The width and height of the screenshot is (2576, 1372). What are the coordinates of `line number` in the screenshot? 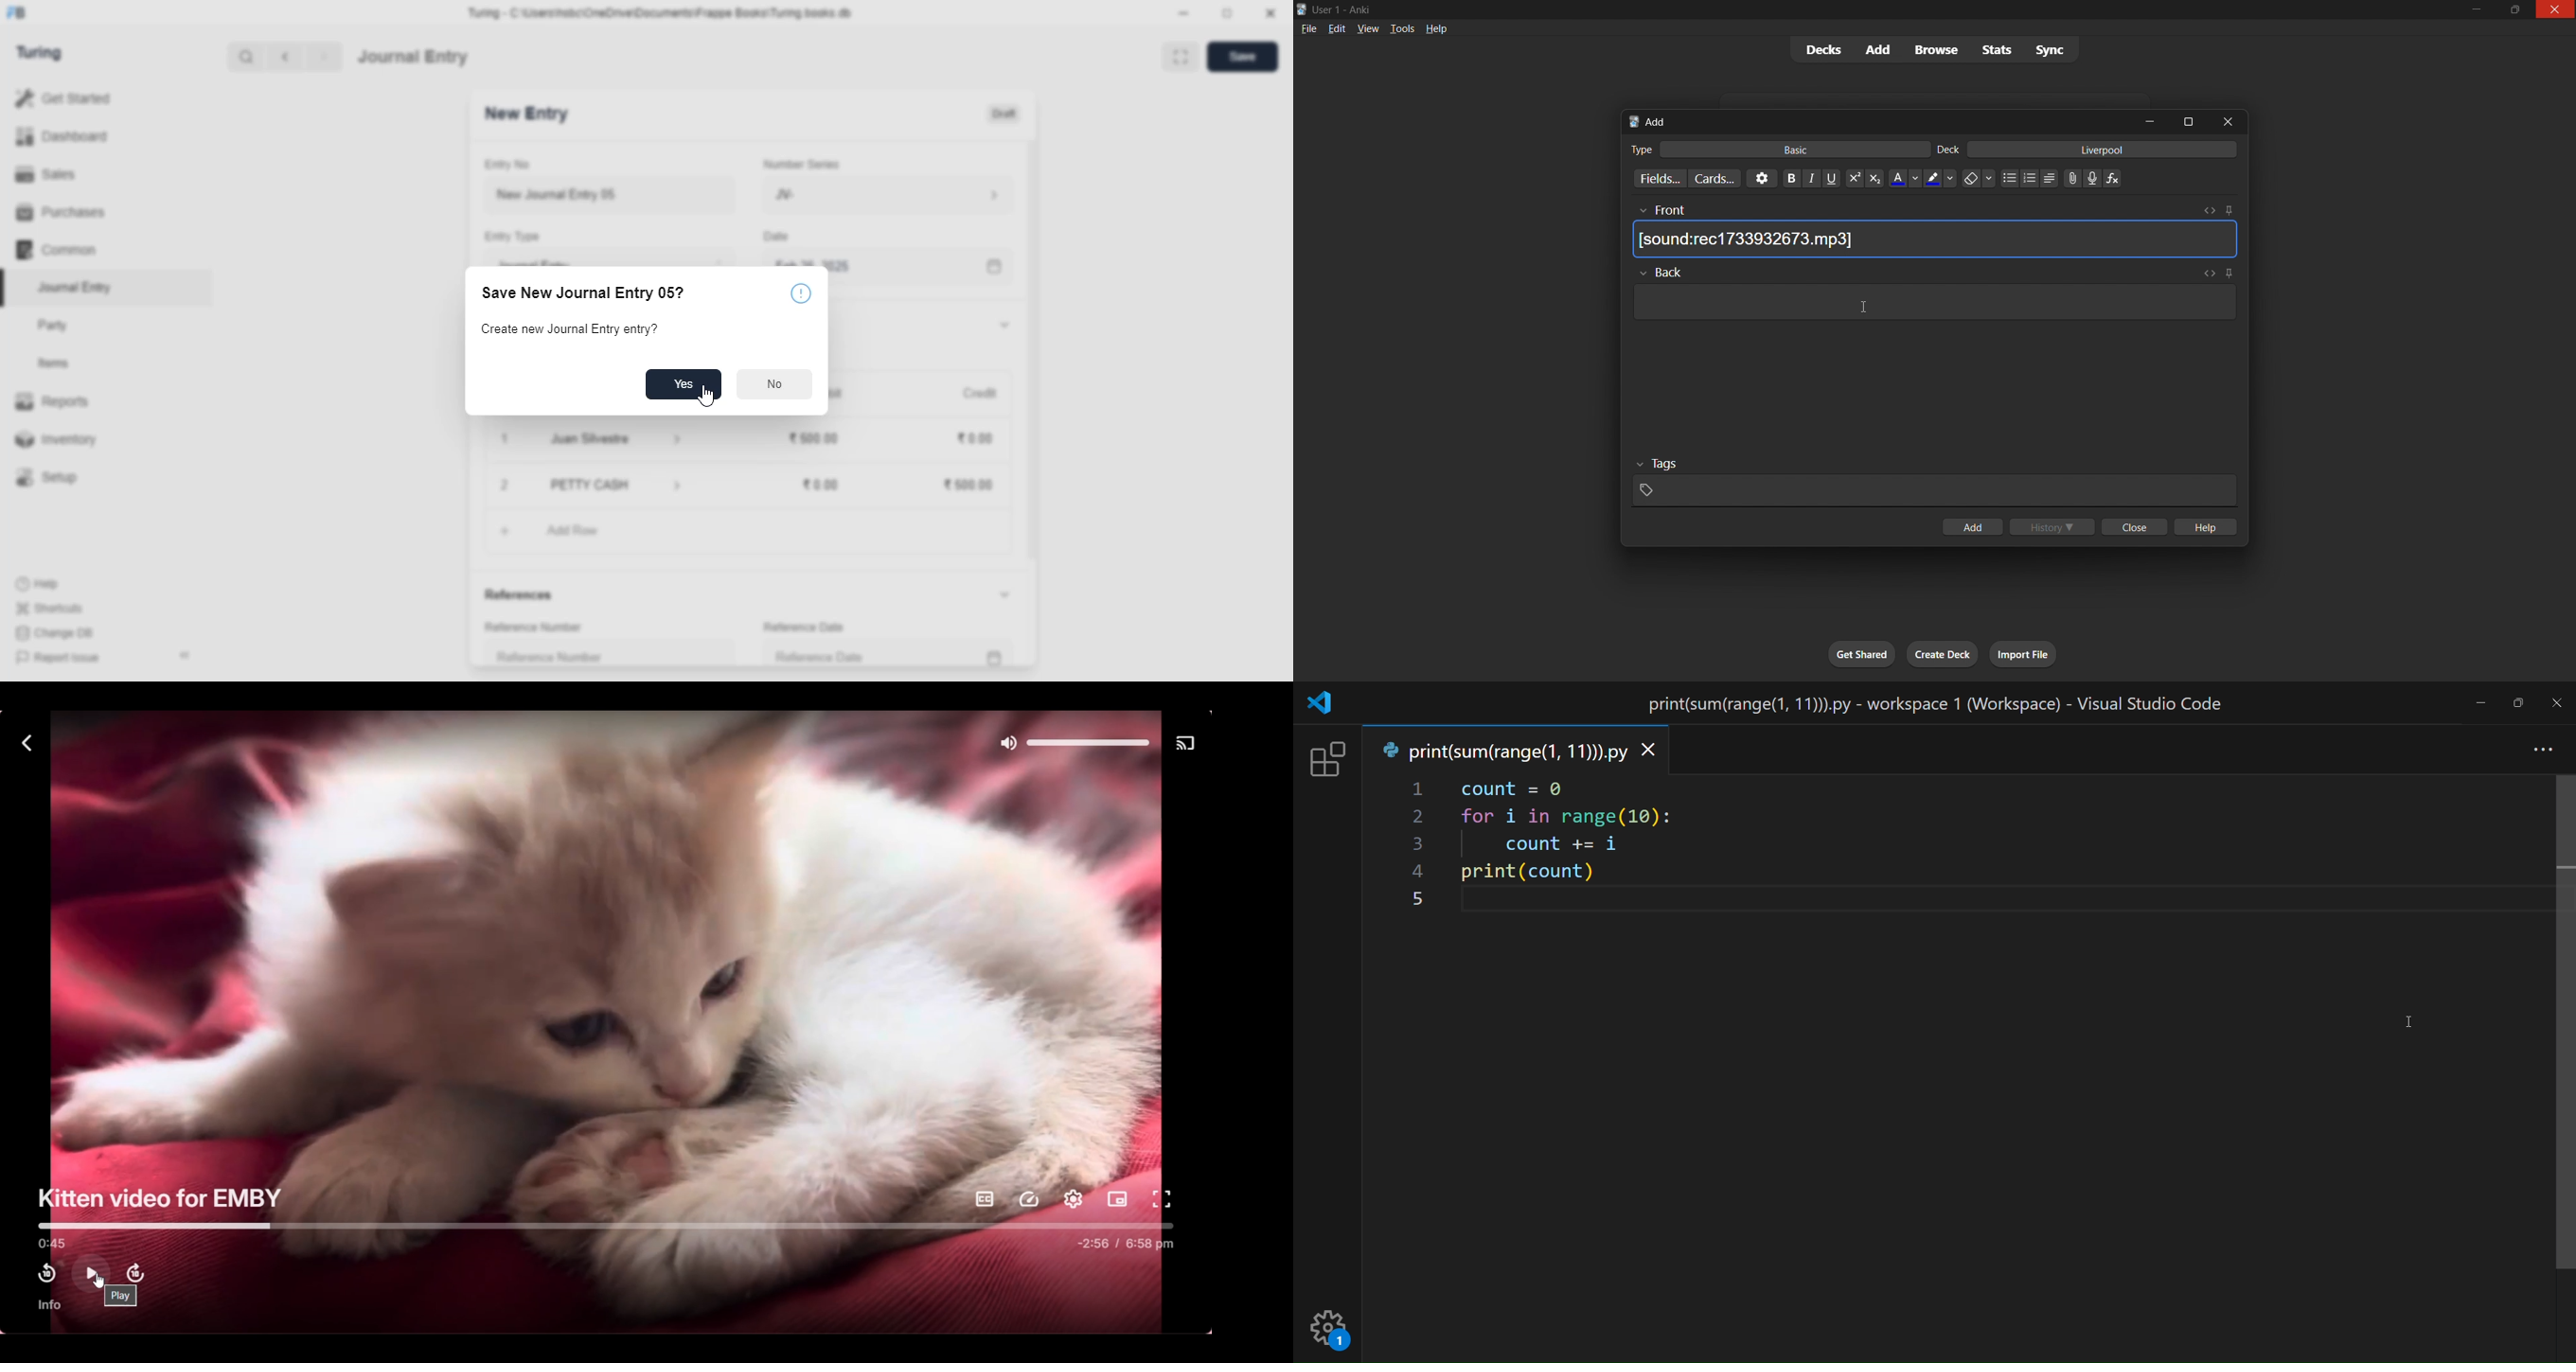 It's located at (1418, 845).